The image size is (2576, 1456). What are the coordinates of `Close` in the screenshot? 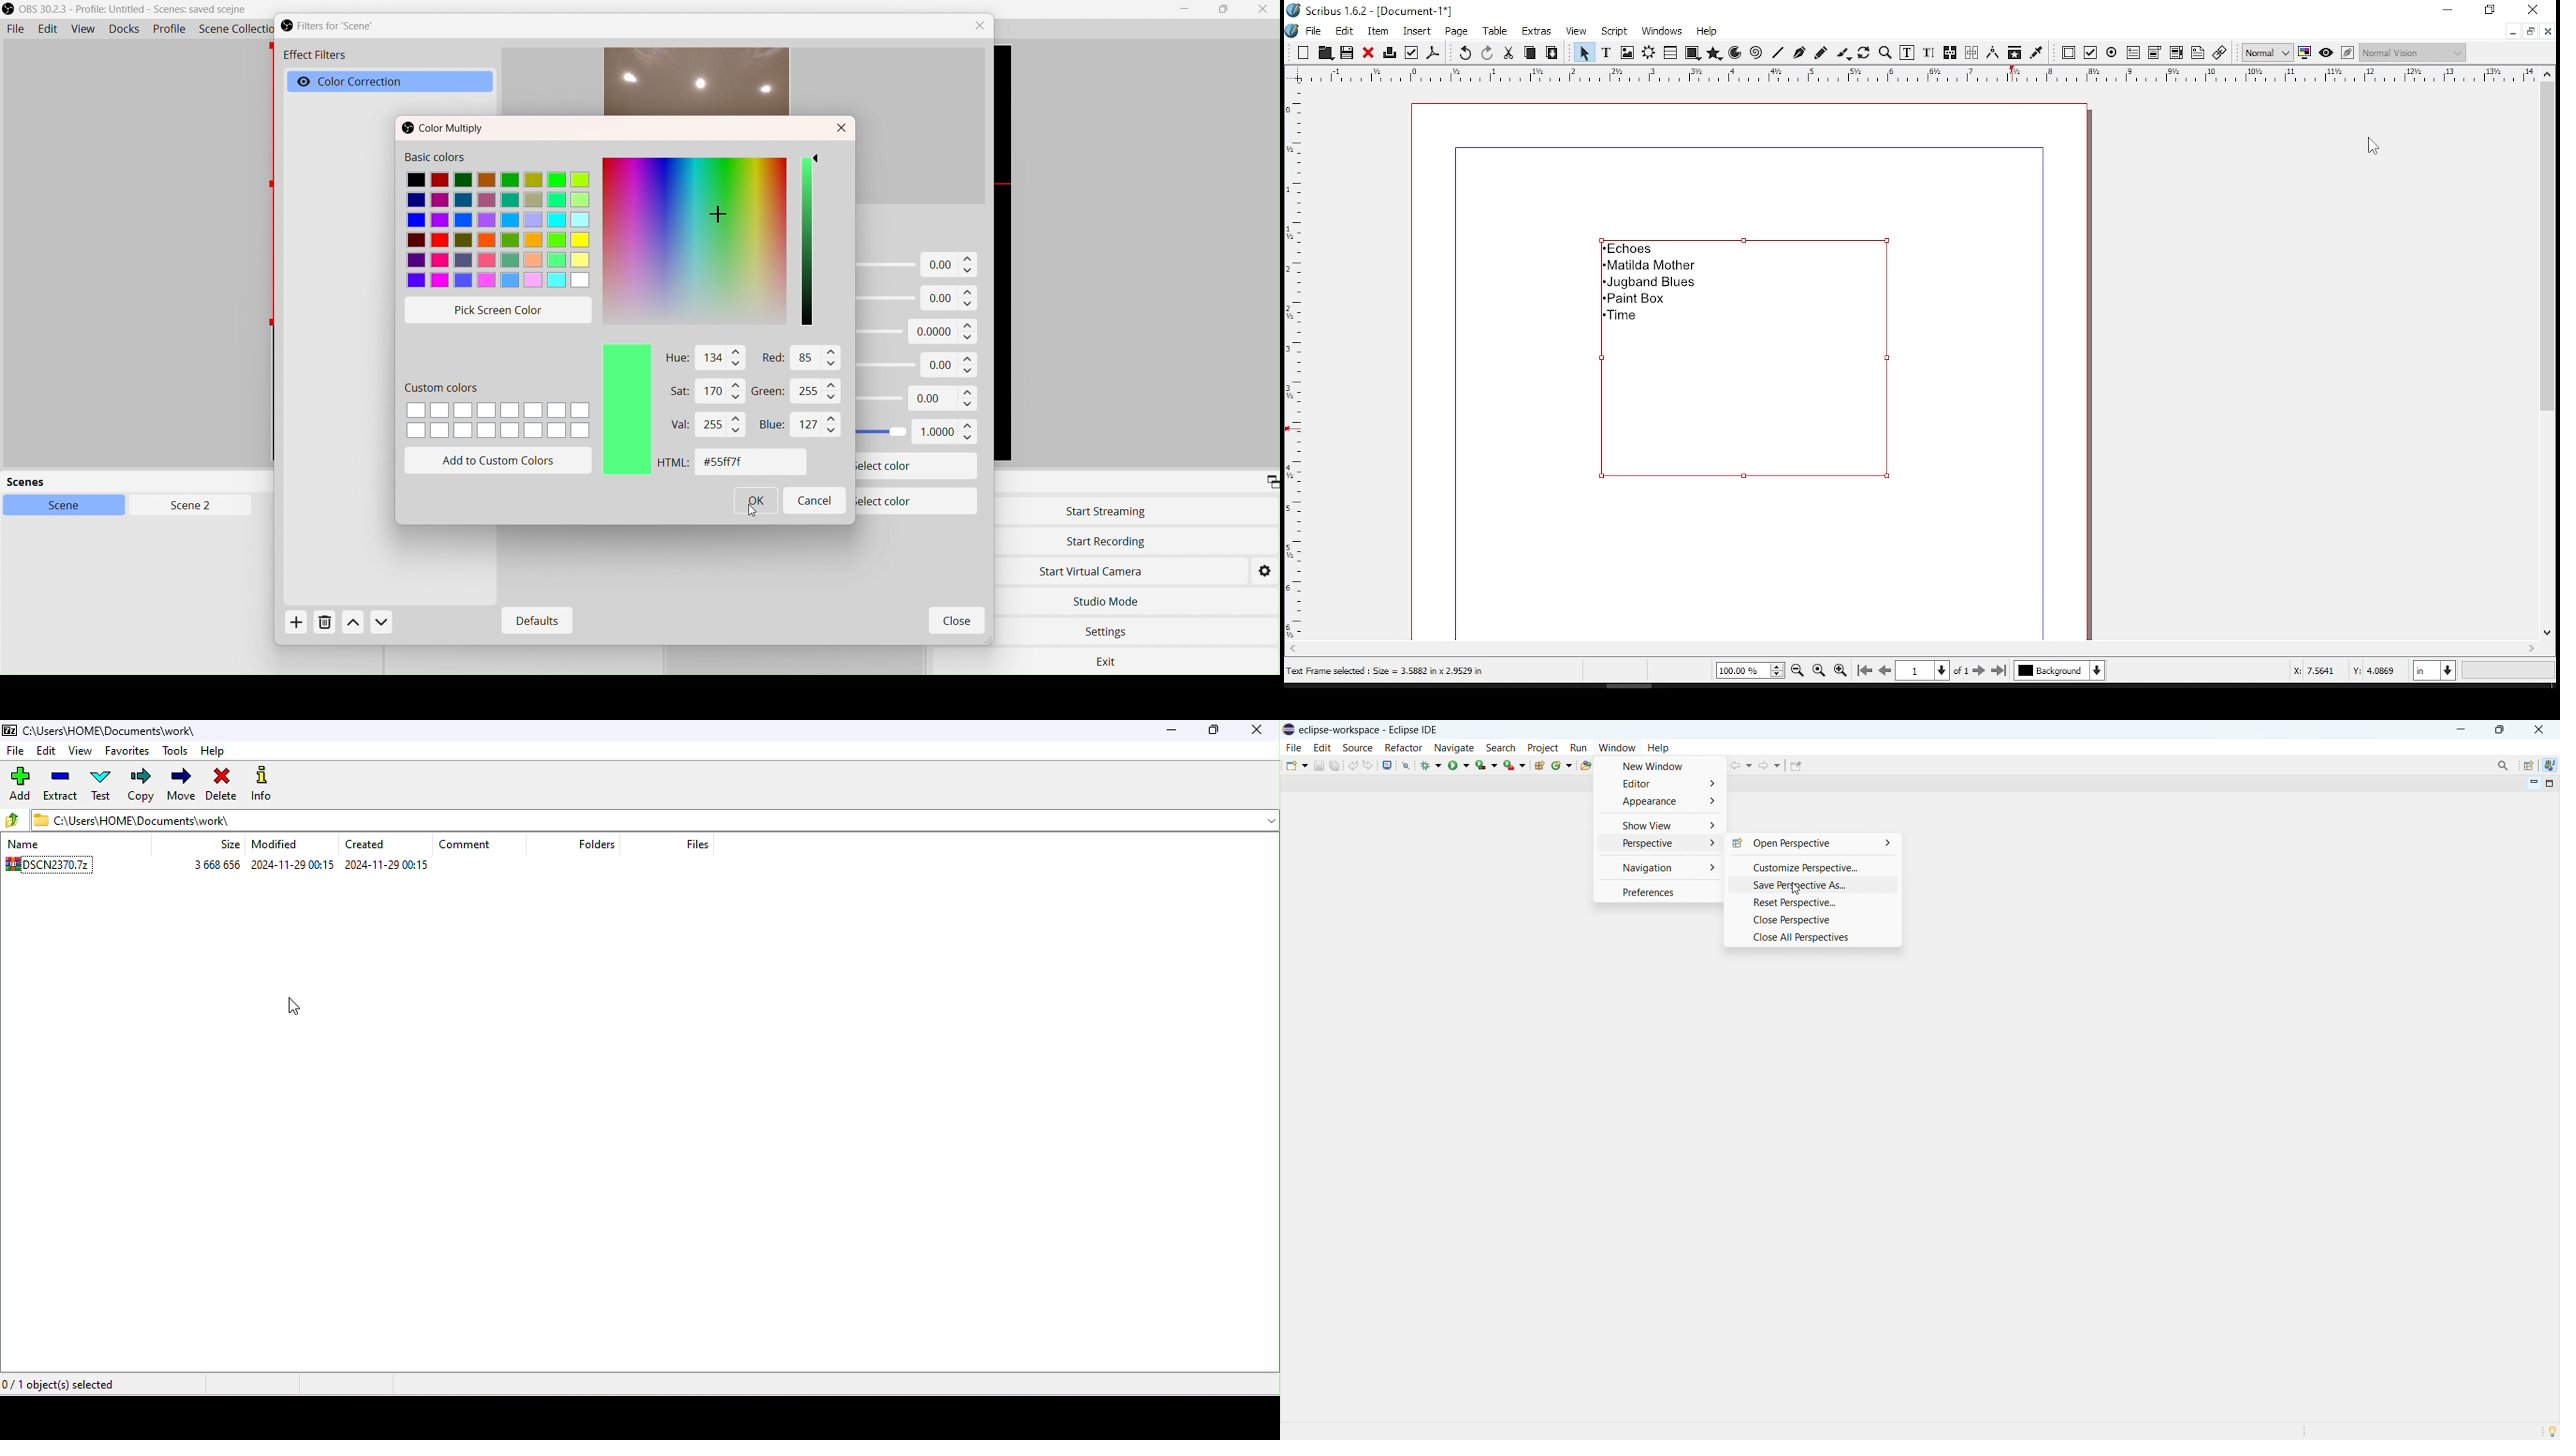 It's located at (955, 623).